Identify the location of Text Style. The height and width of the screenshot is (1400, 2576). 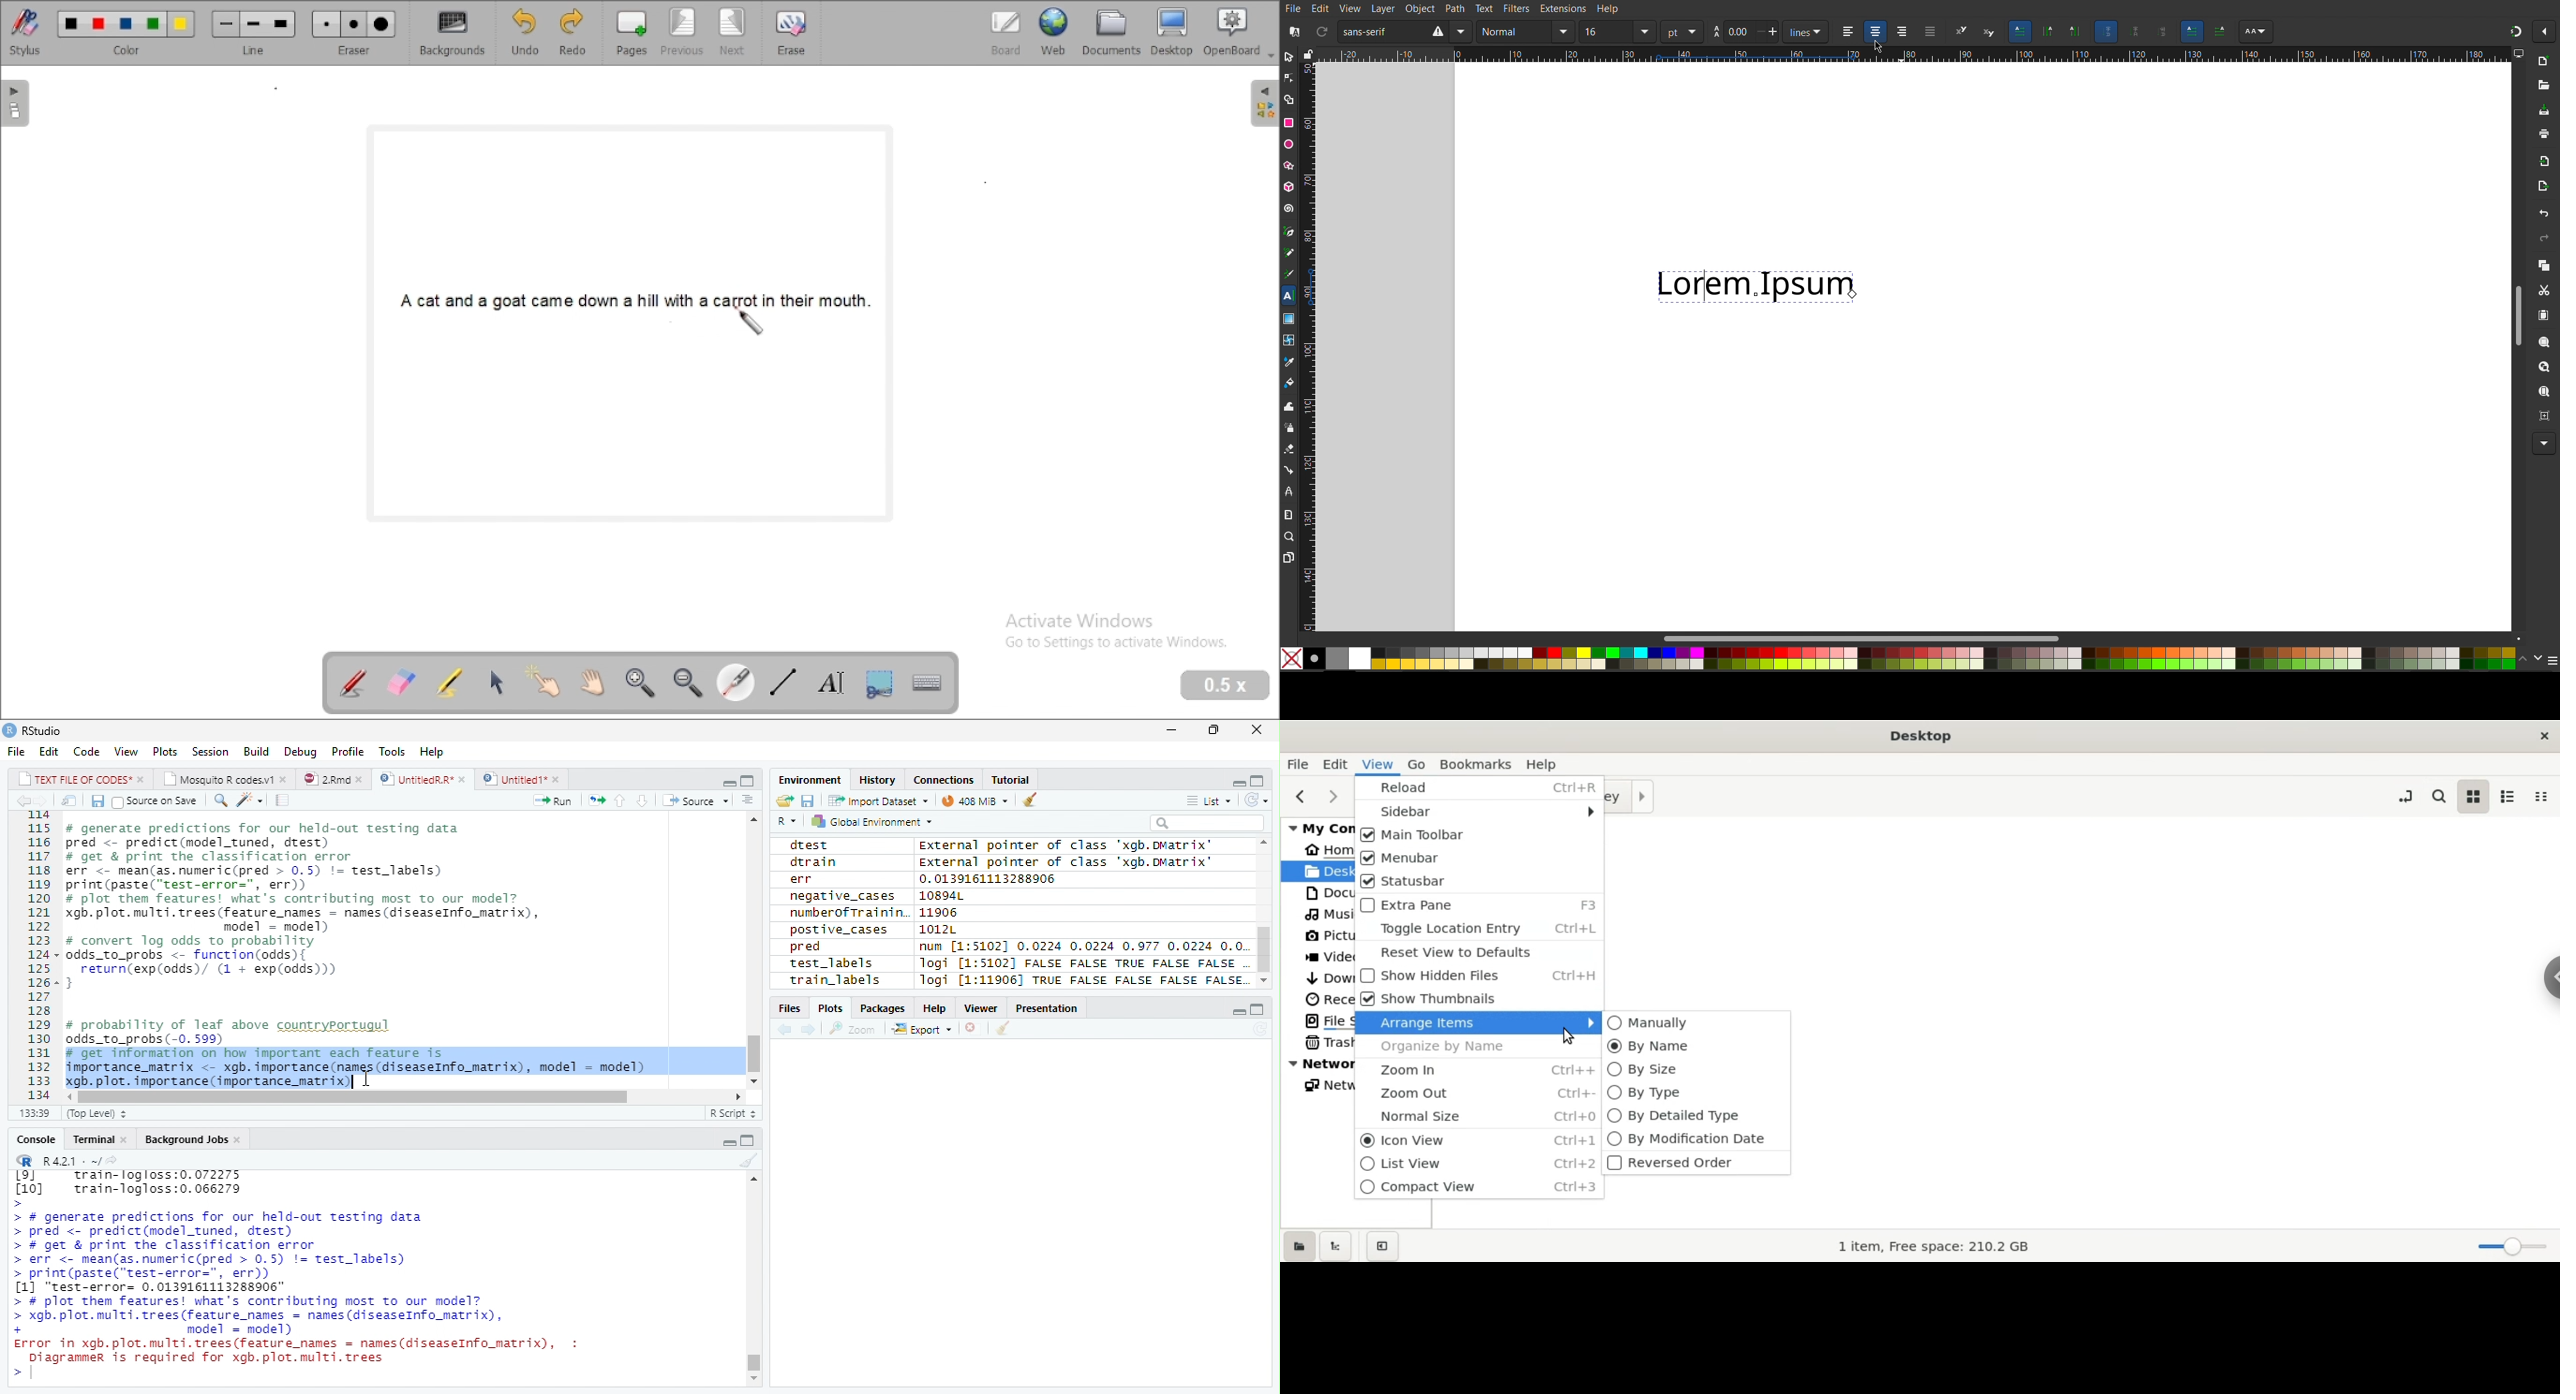
(1525, 32).